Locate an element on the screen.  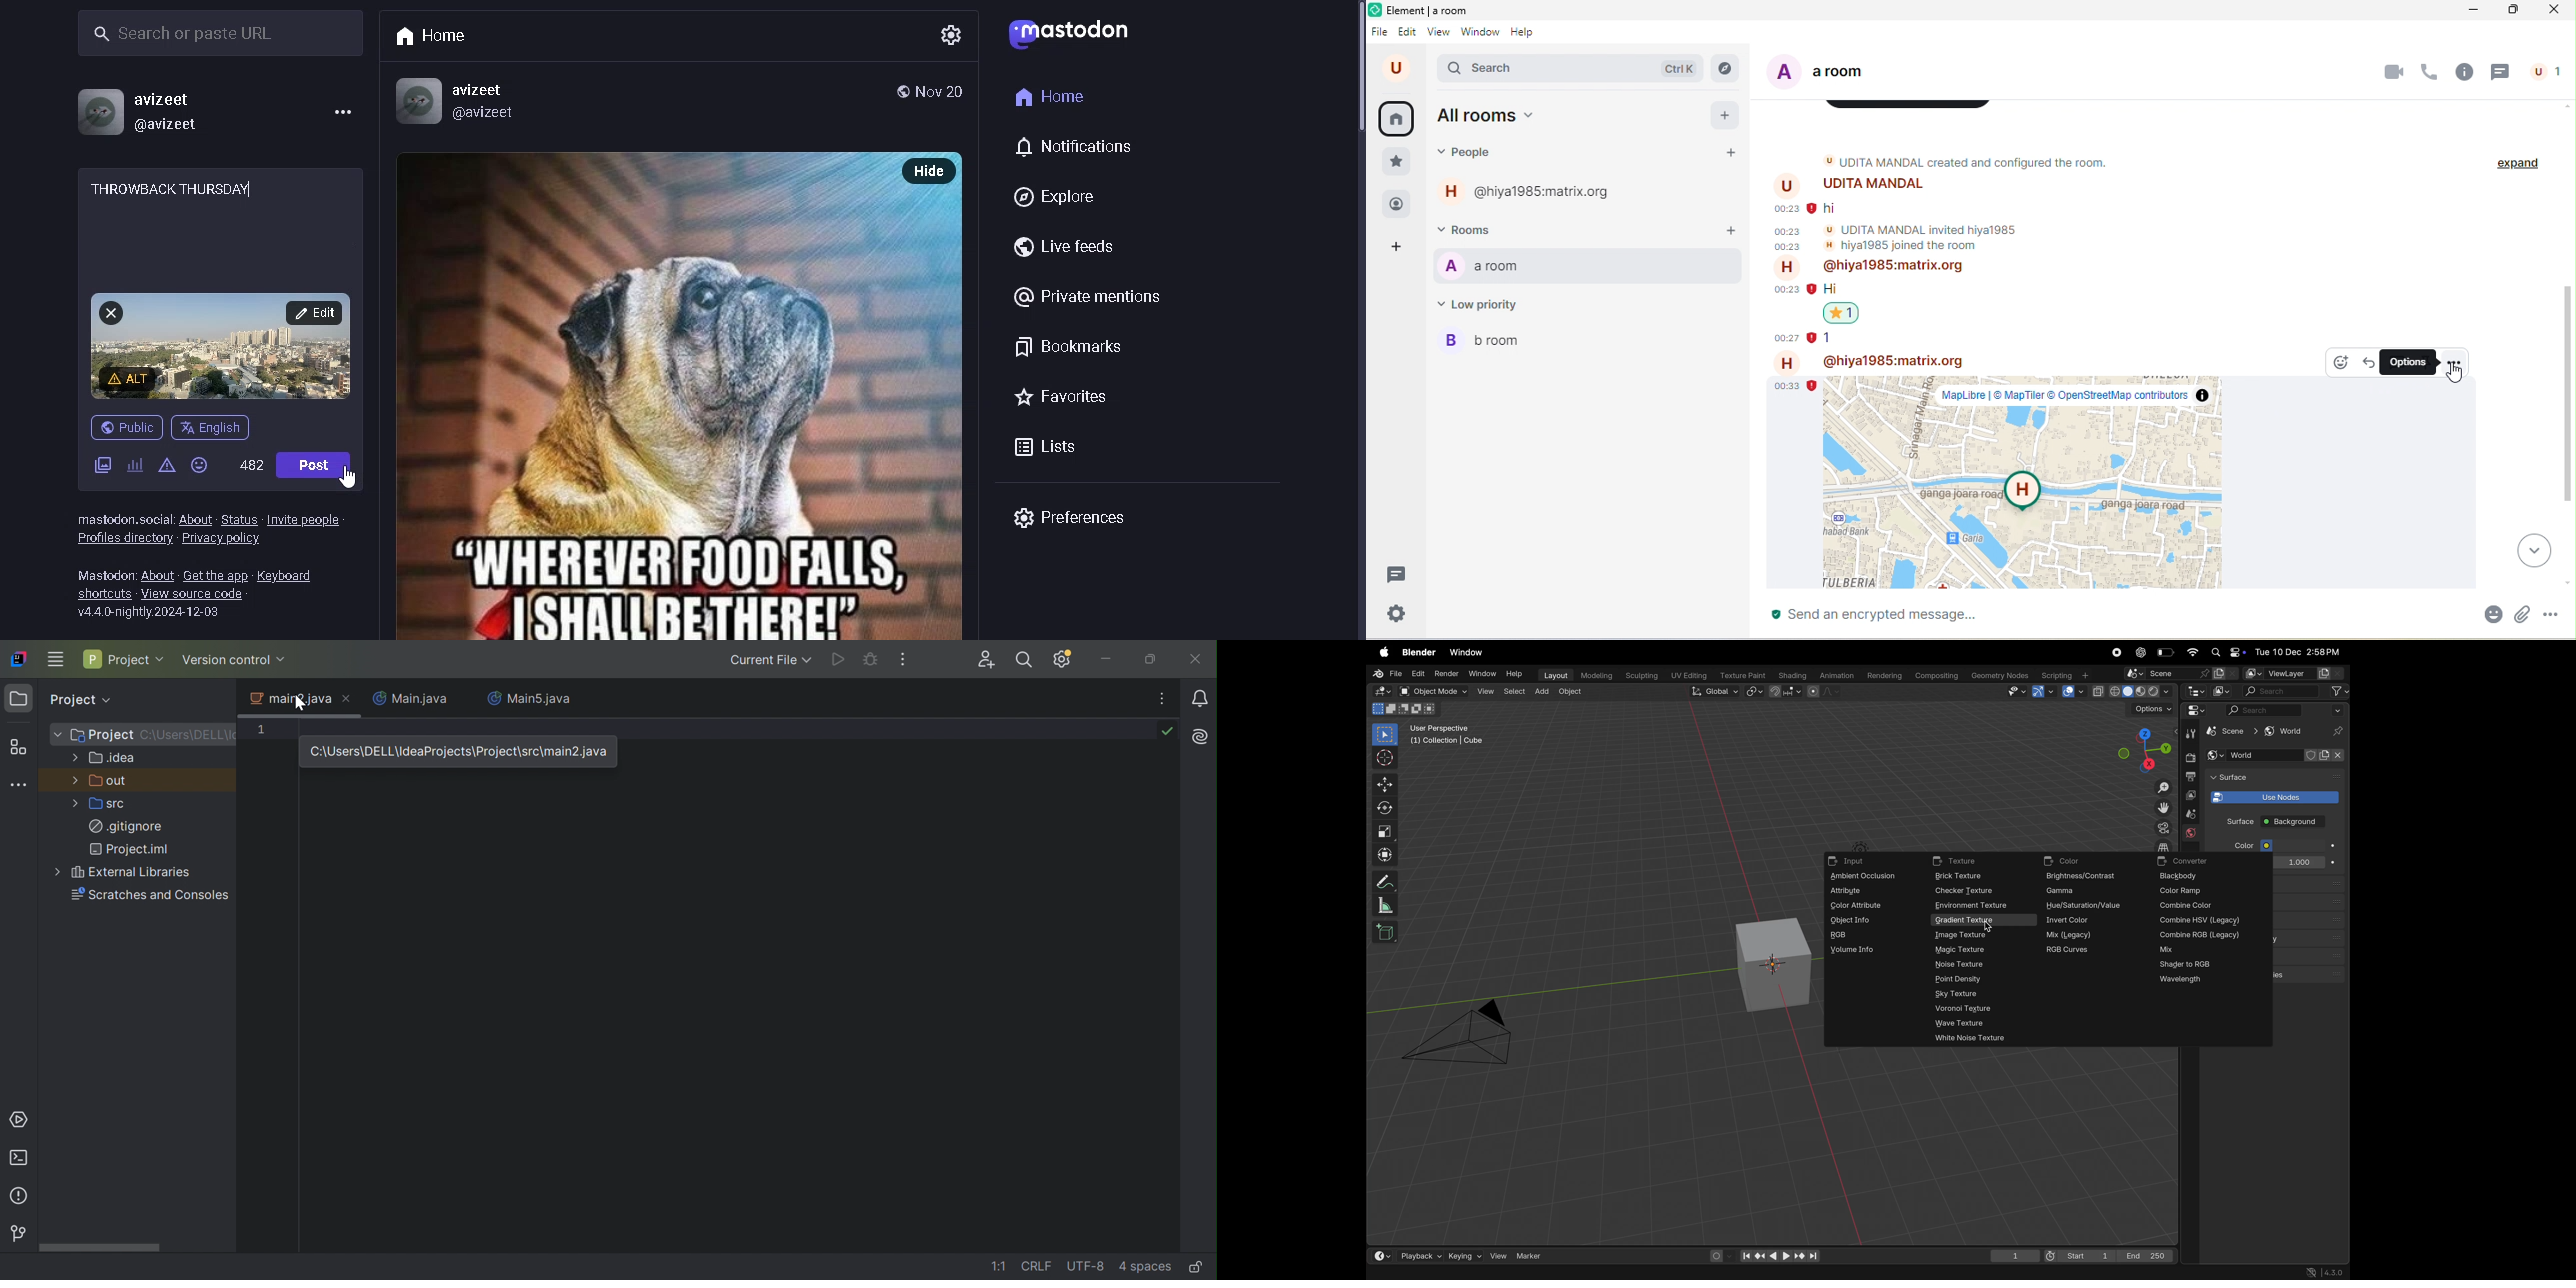
texture is located at coordinates (1970, 861).